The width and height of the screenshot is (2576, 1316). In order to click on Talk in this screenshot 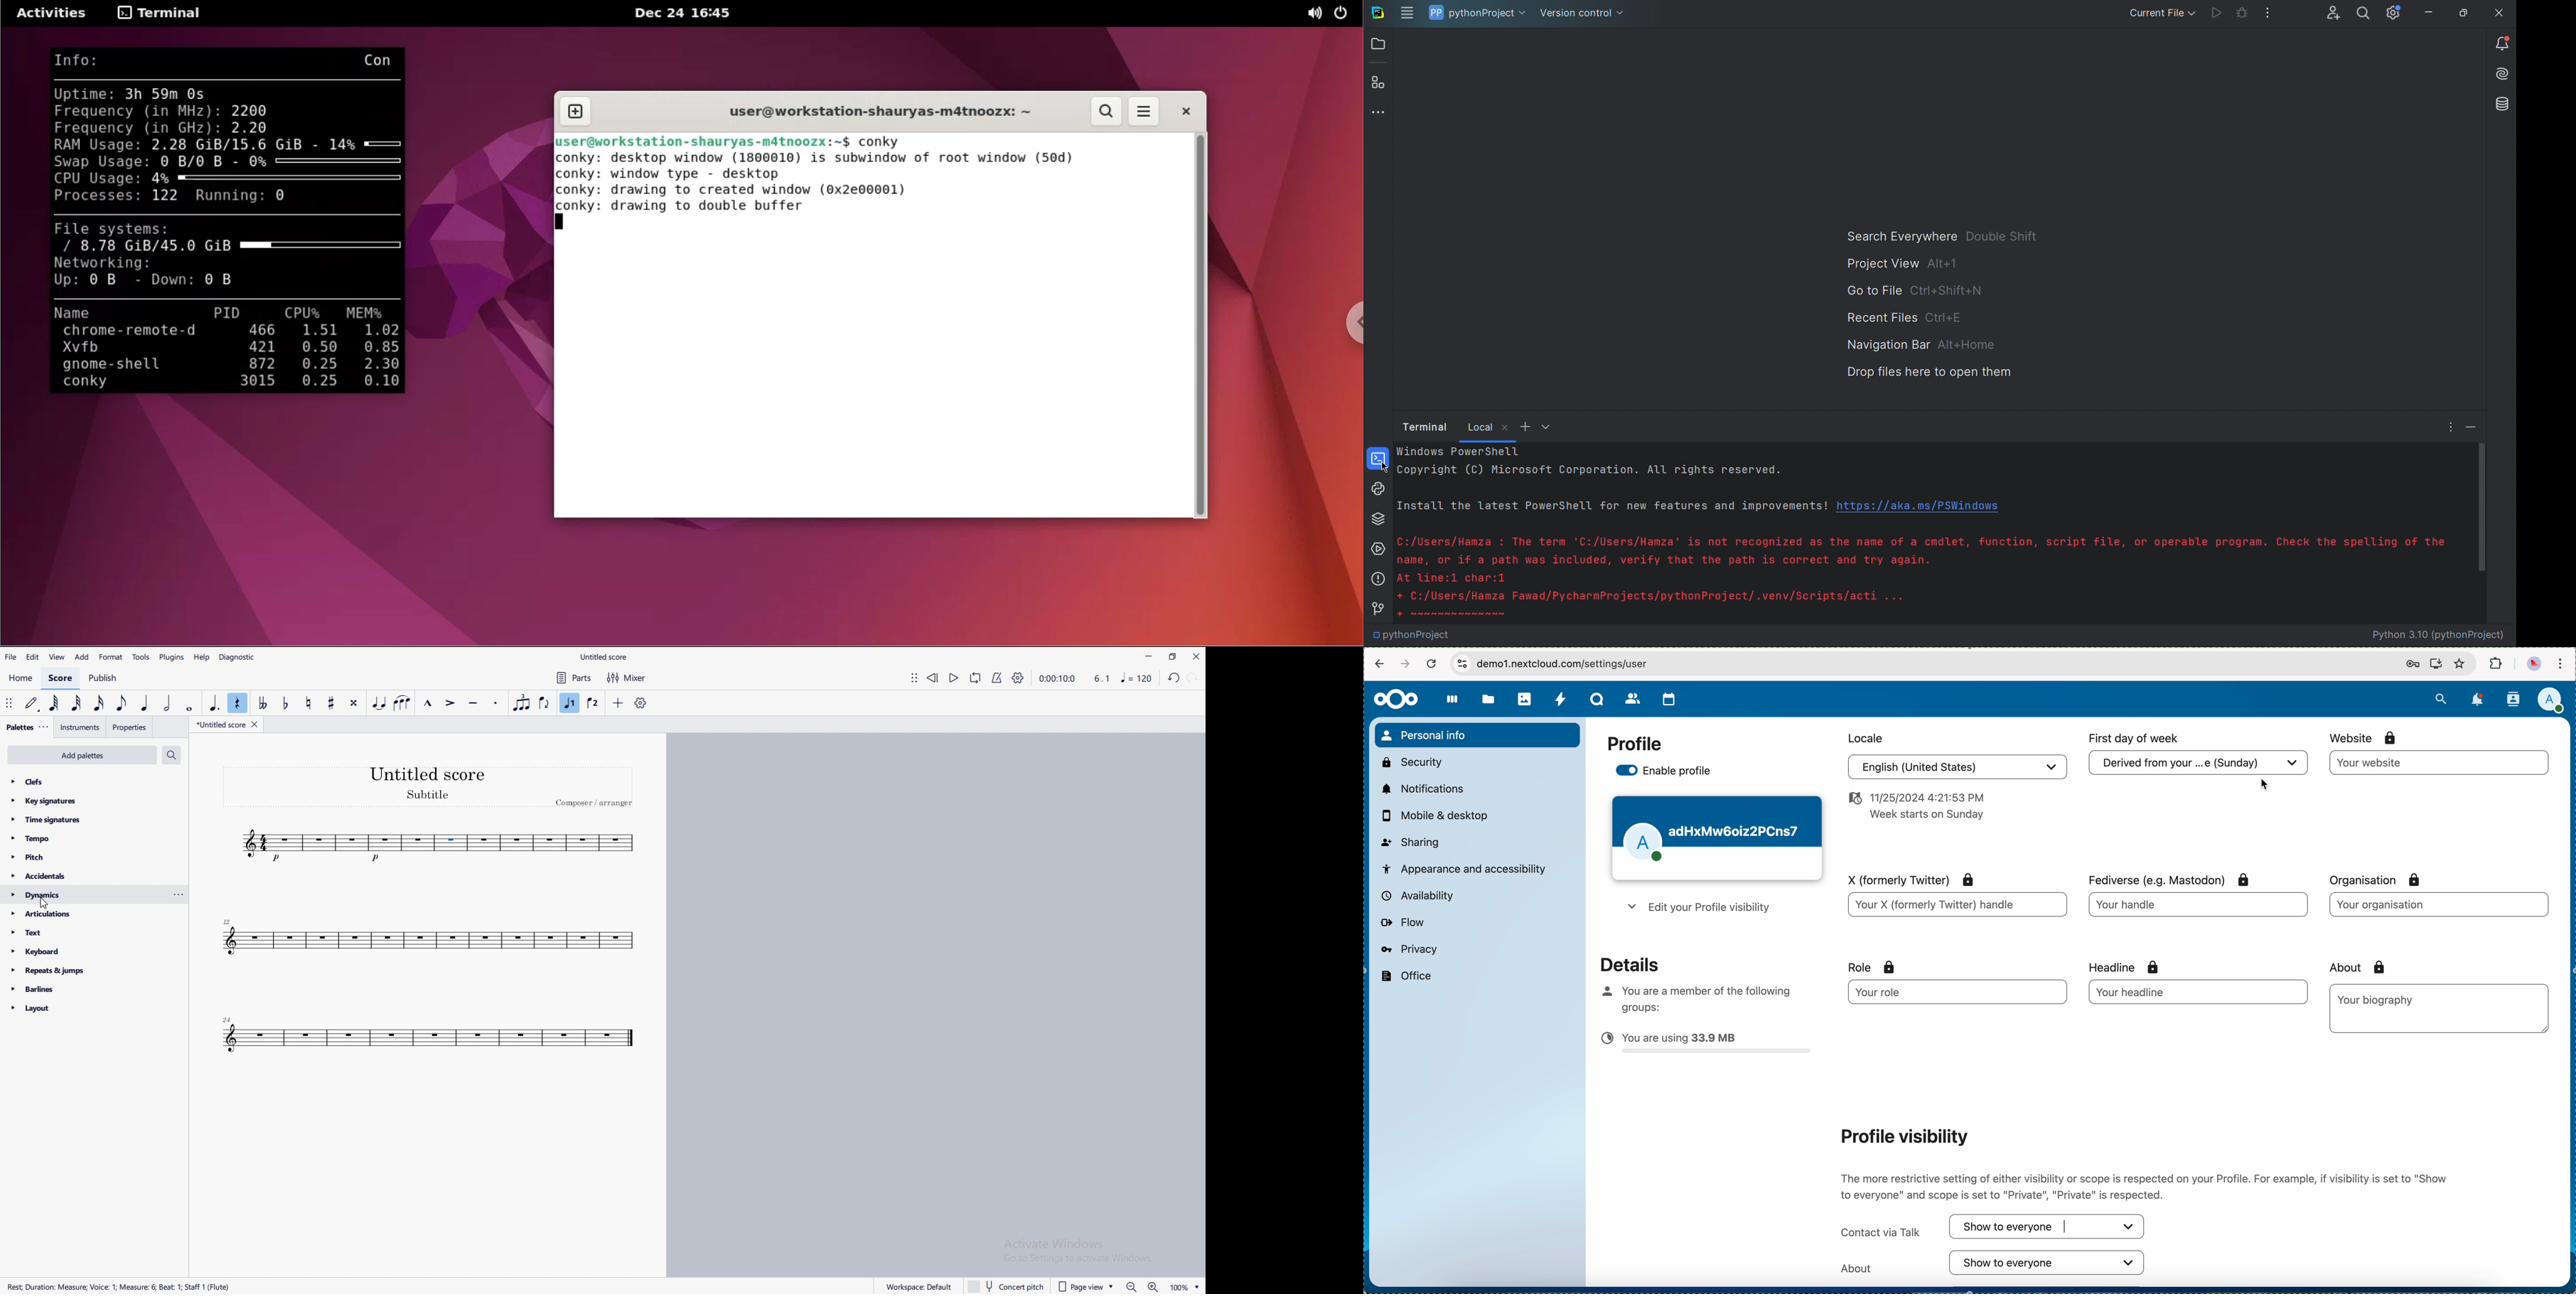, I will do `click(1598, 700)`.